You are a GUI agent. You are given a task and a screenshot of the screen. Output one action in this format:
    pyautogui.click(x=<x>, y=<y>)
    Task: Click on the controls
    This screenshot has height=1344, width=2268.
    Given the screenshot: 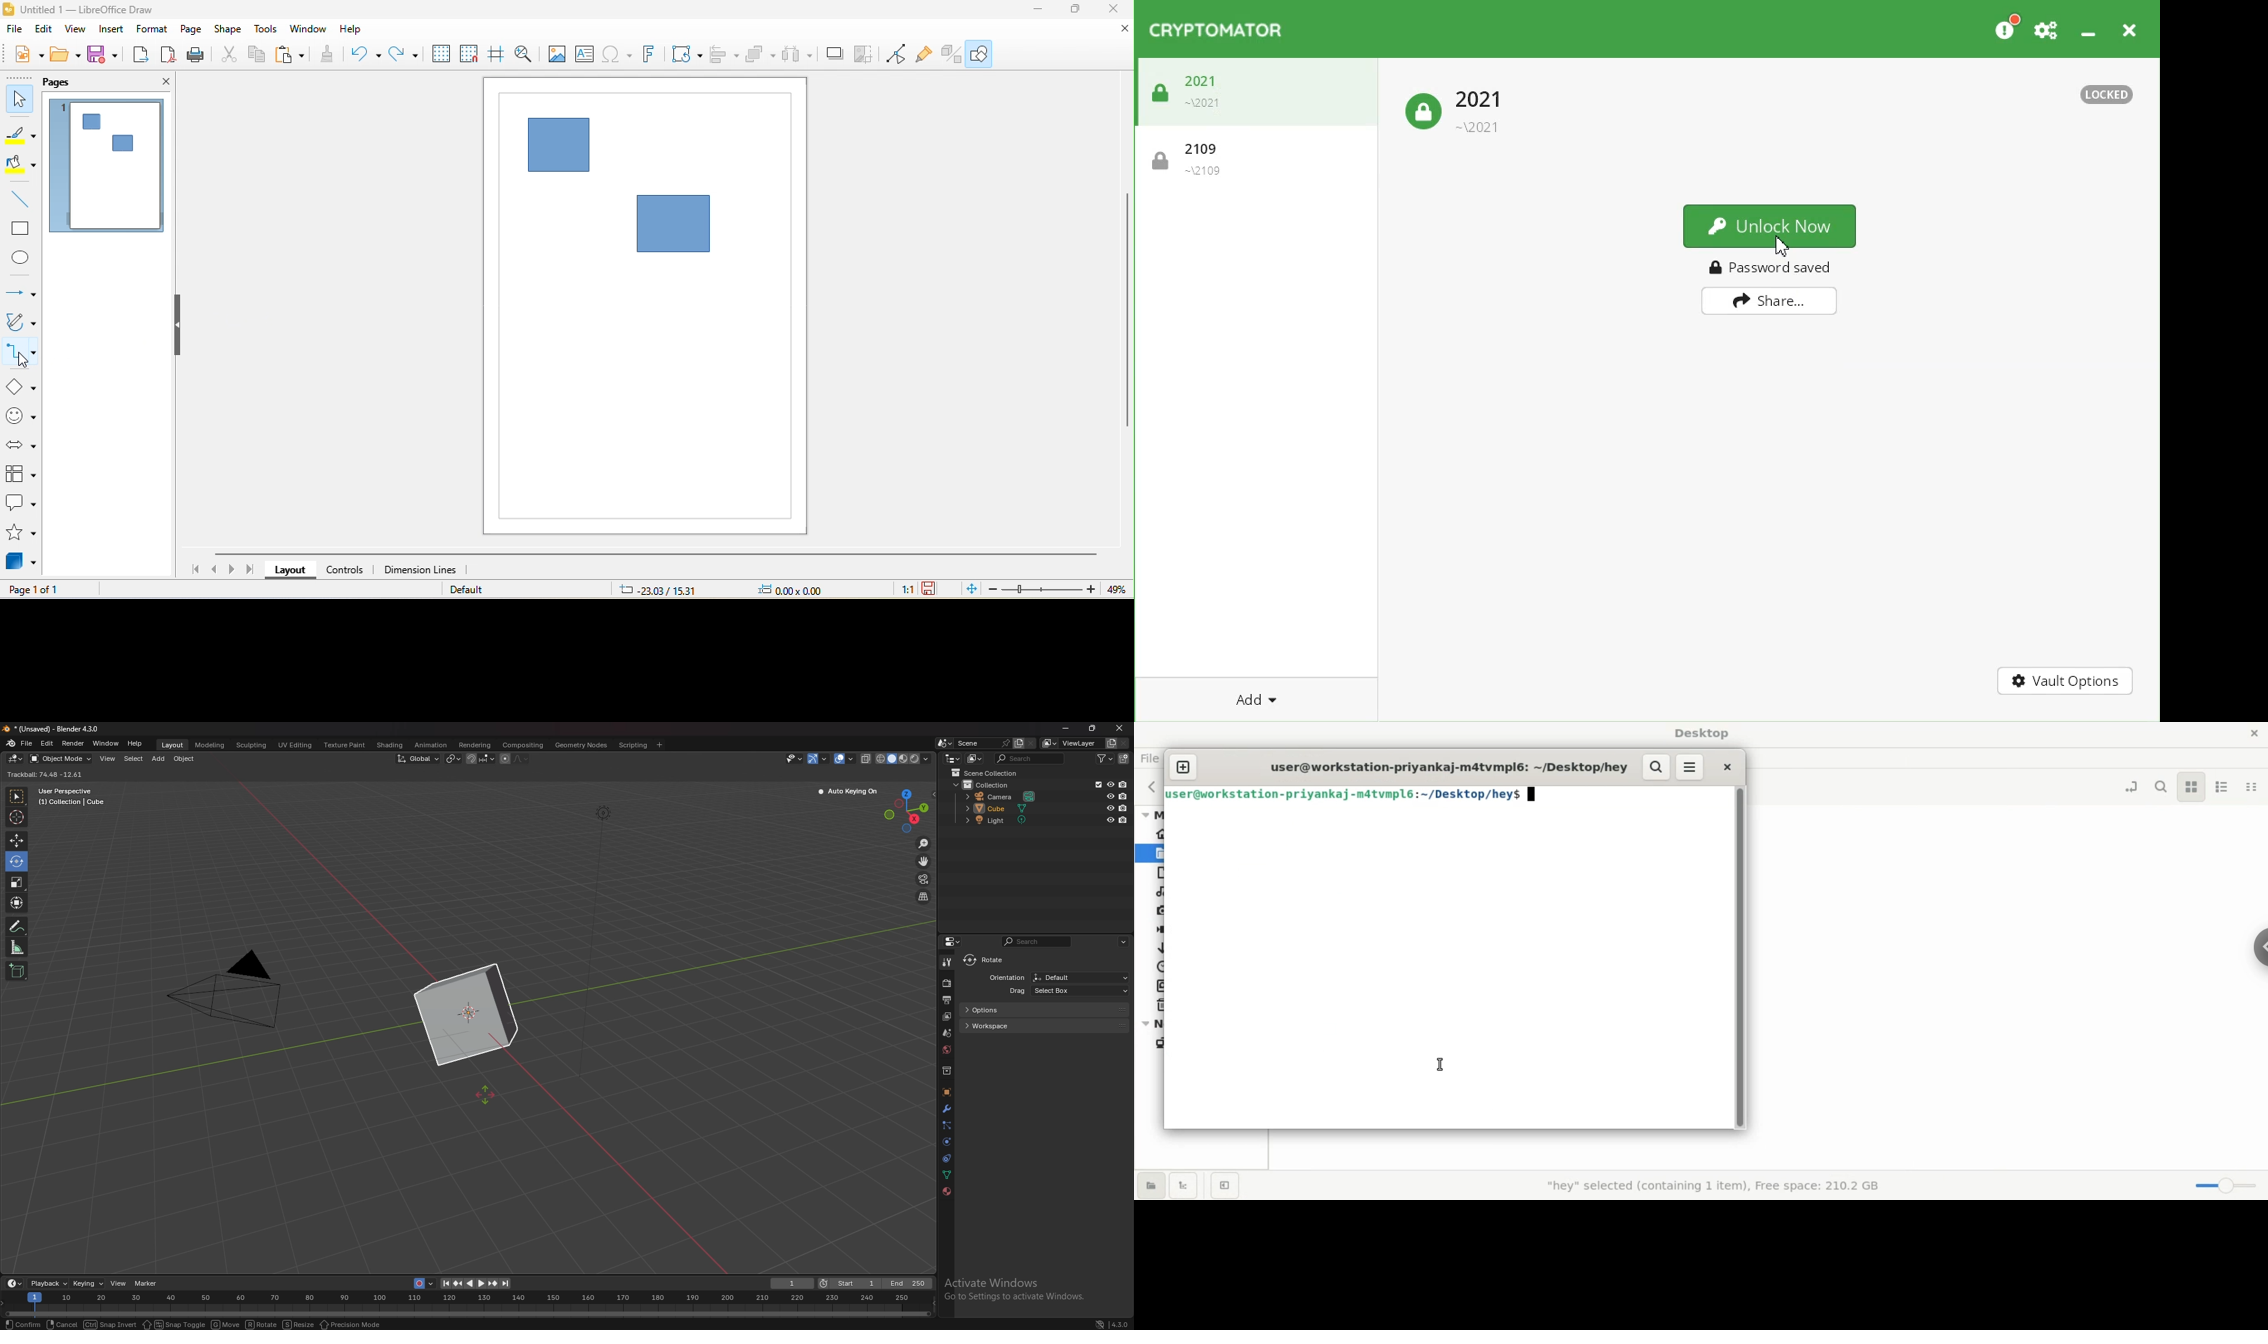 What is the action you would take?
    pyautogui.click(x=346, y=572)
    